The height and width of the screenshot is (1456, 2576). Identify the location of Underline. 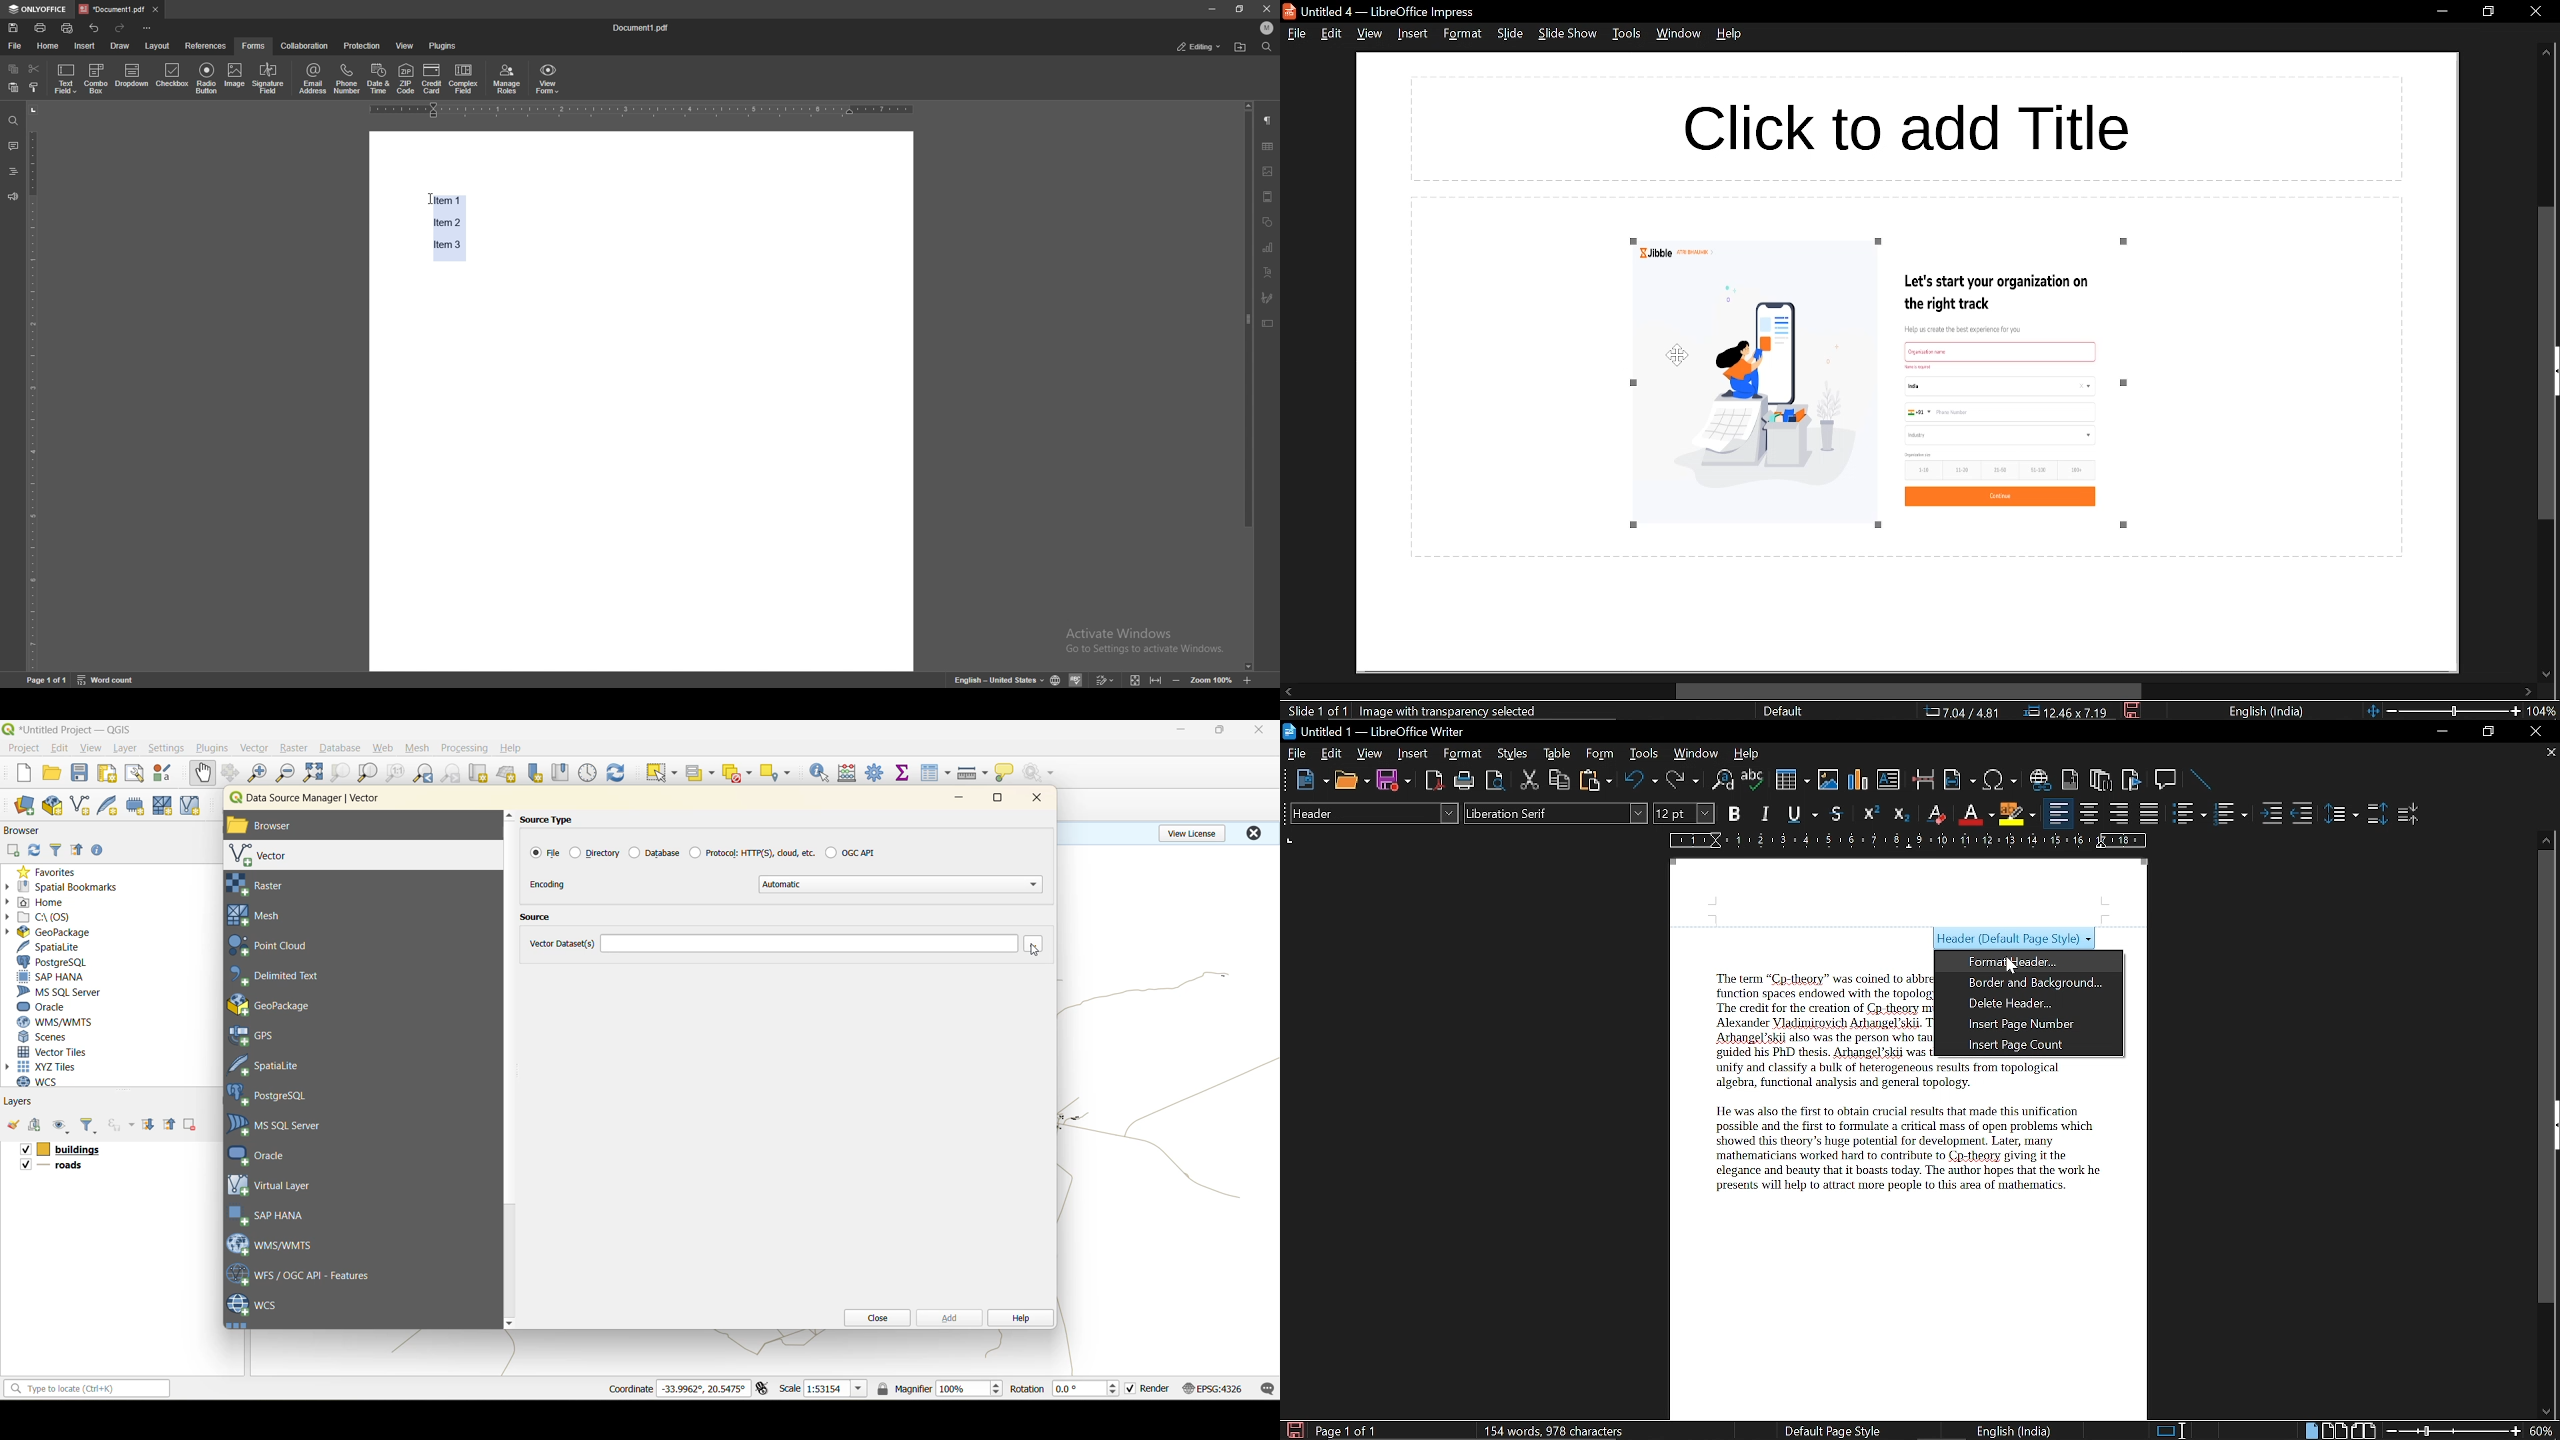
(1975, 814).